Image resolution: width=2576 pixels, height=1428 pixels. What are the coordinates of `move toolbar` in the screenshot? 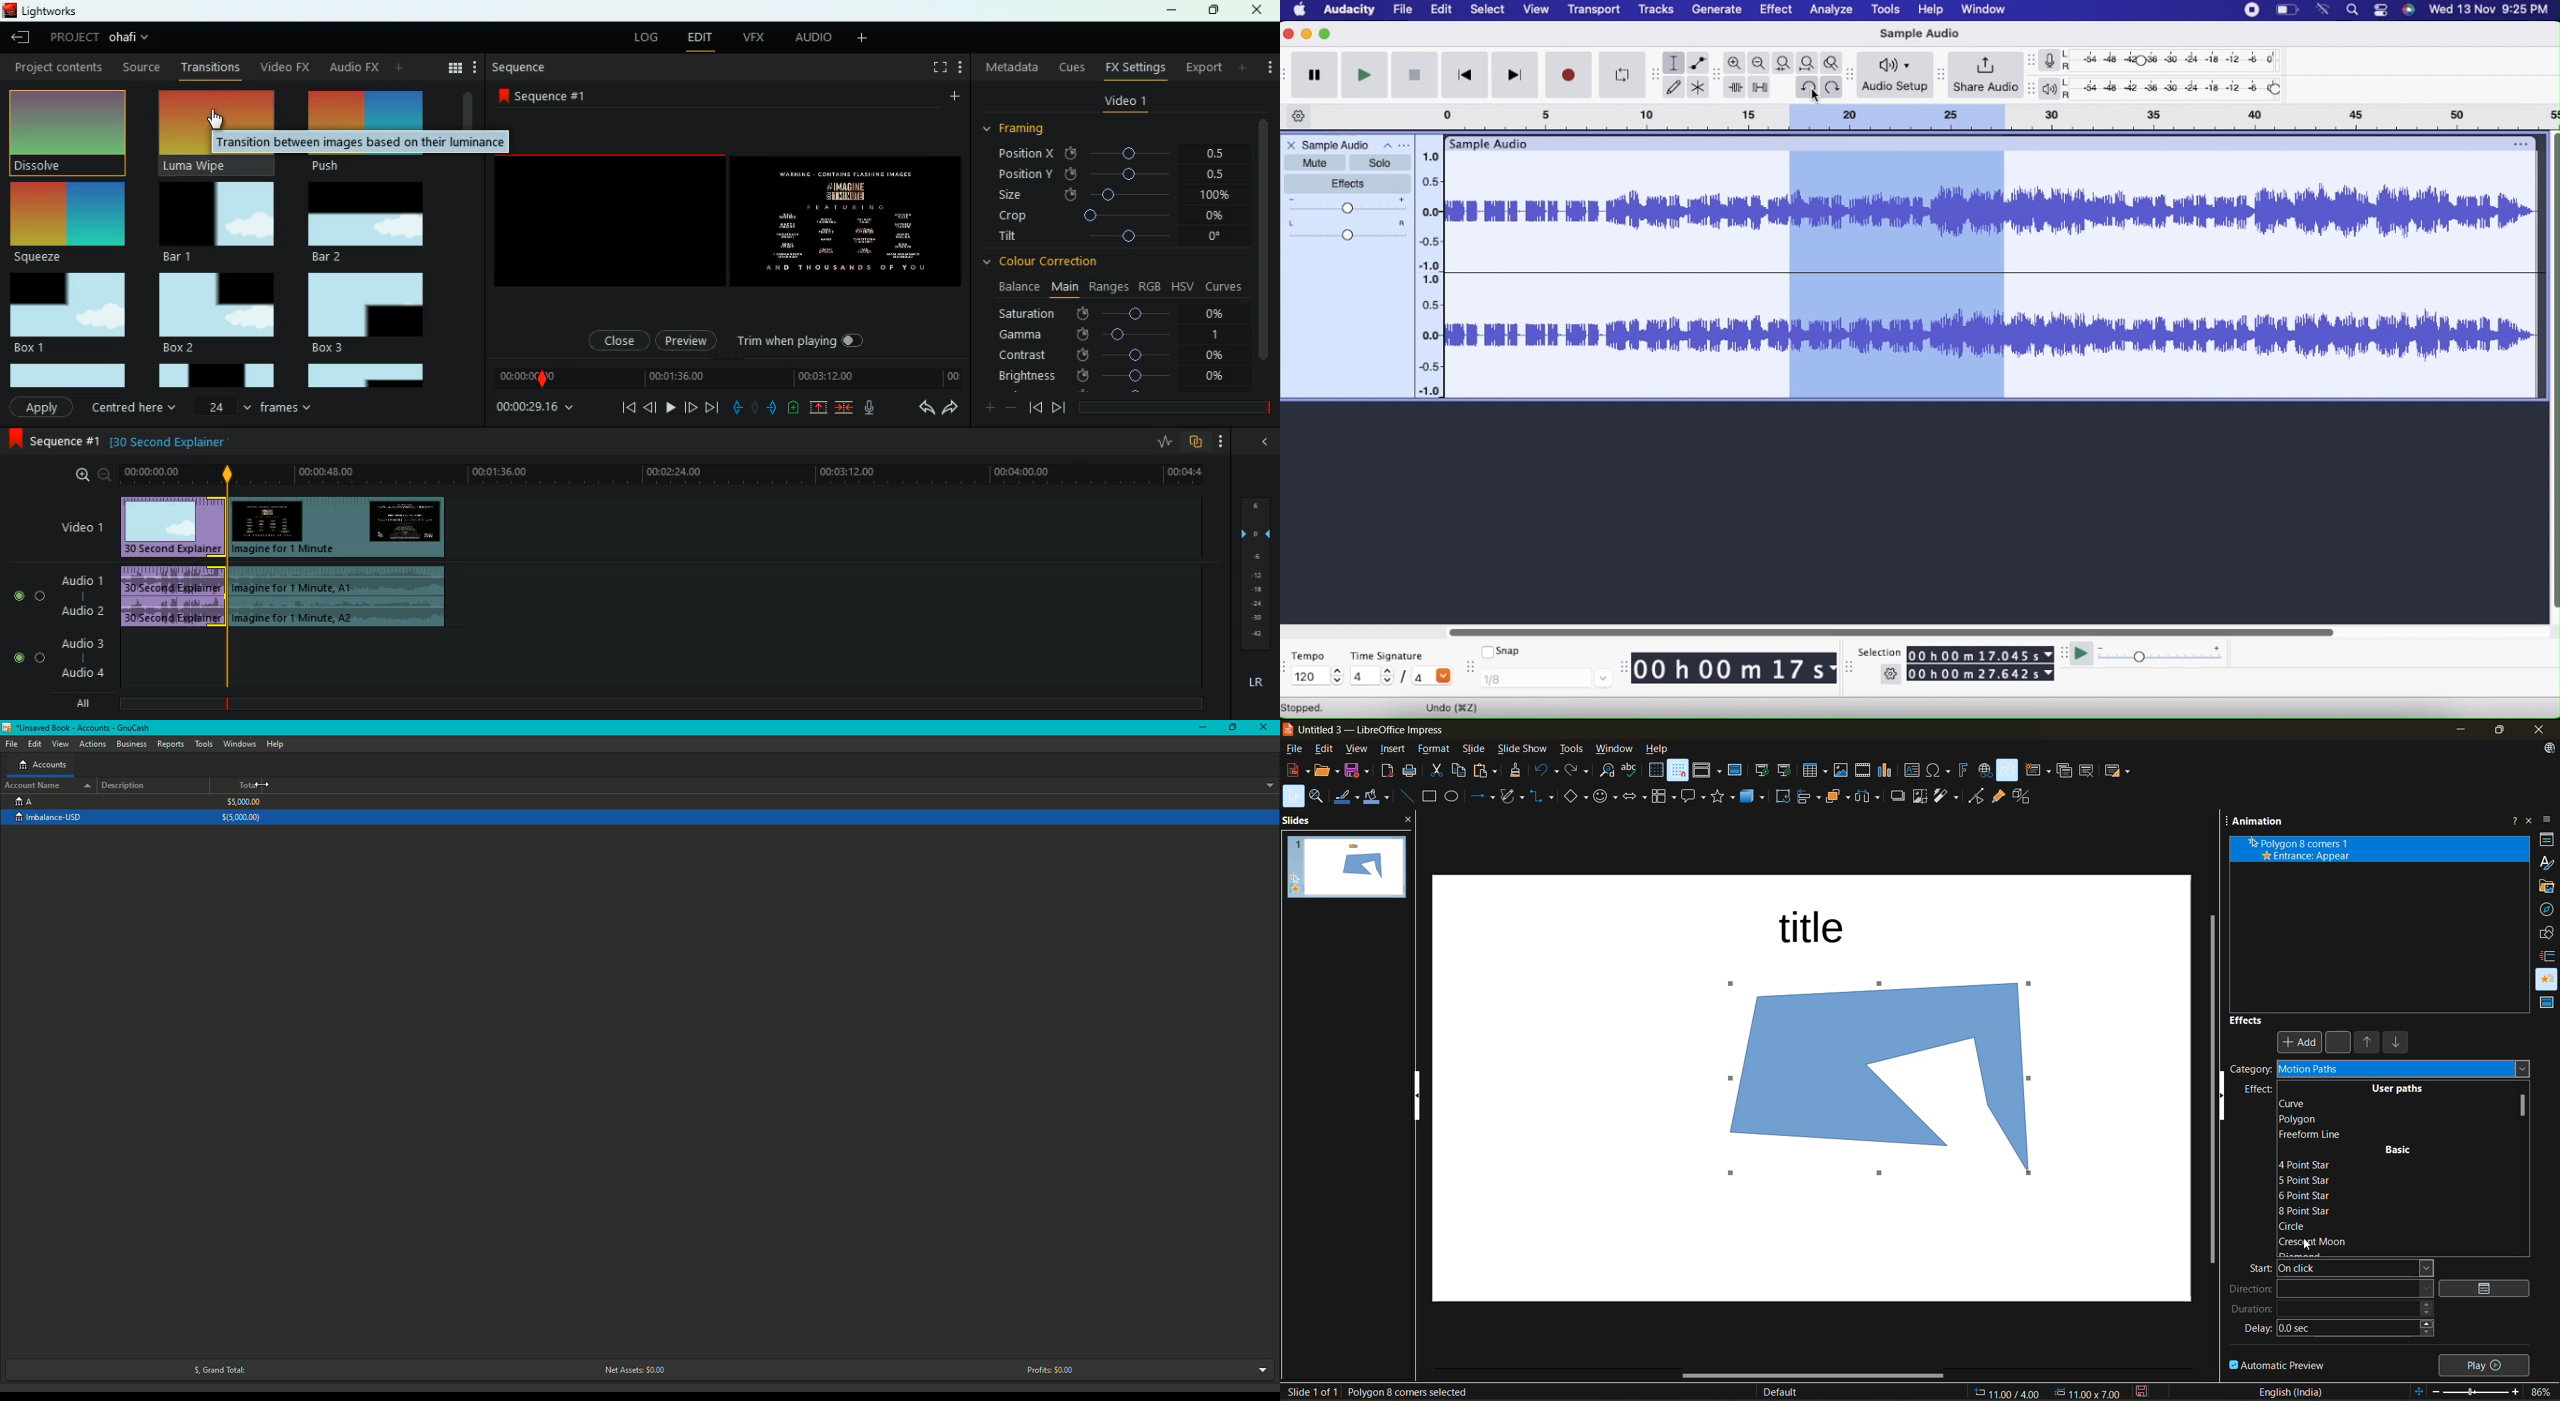 It's located at (1944, 73).